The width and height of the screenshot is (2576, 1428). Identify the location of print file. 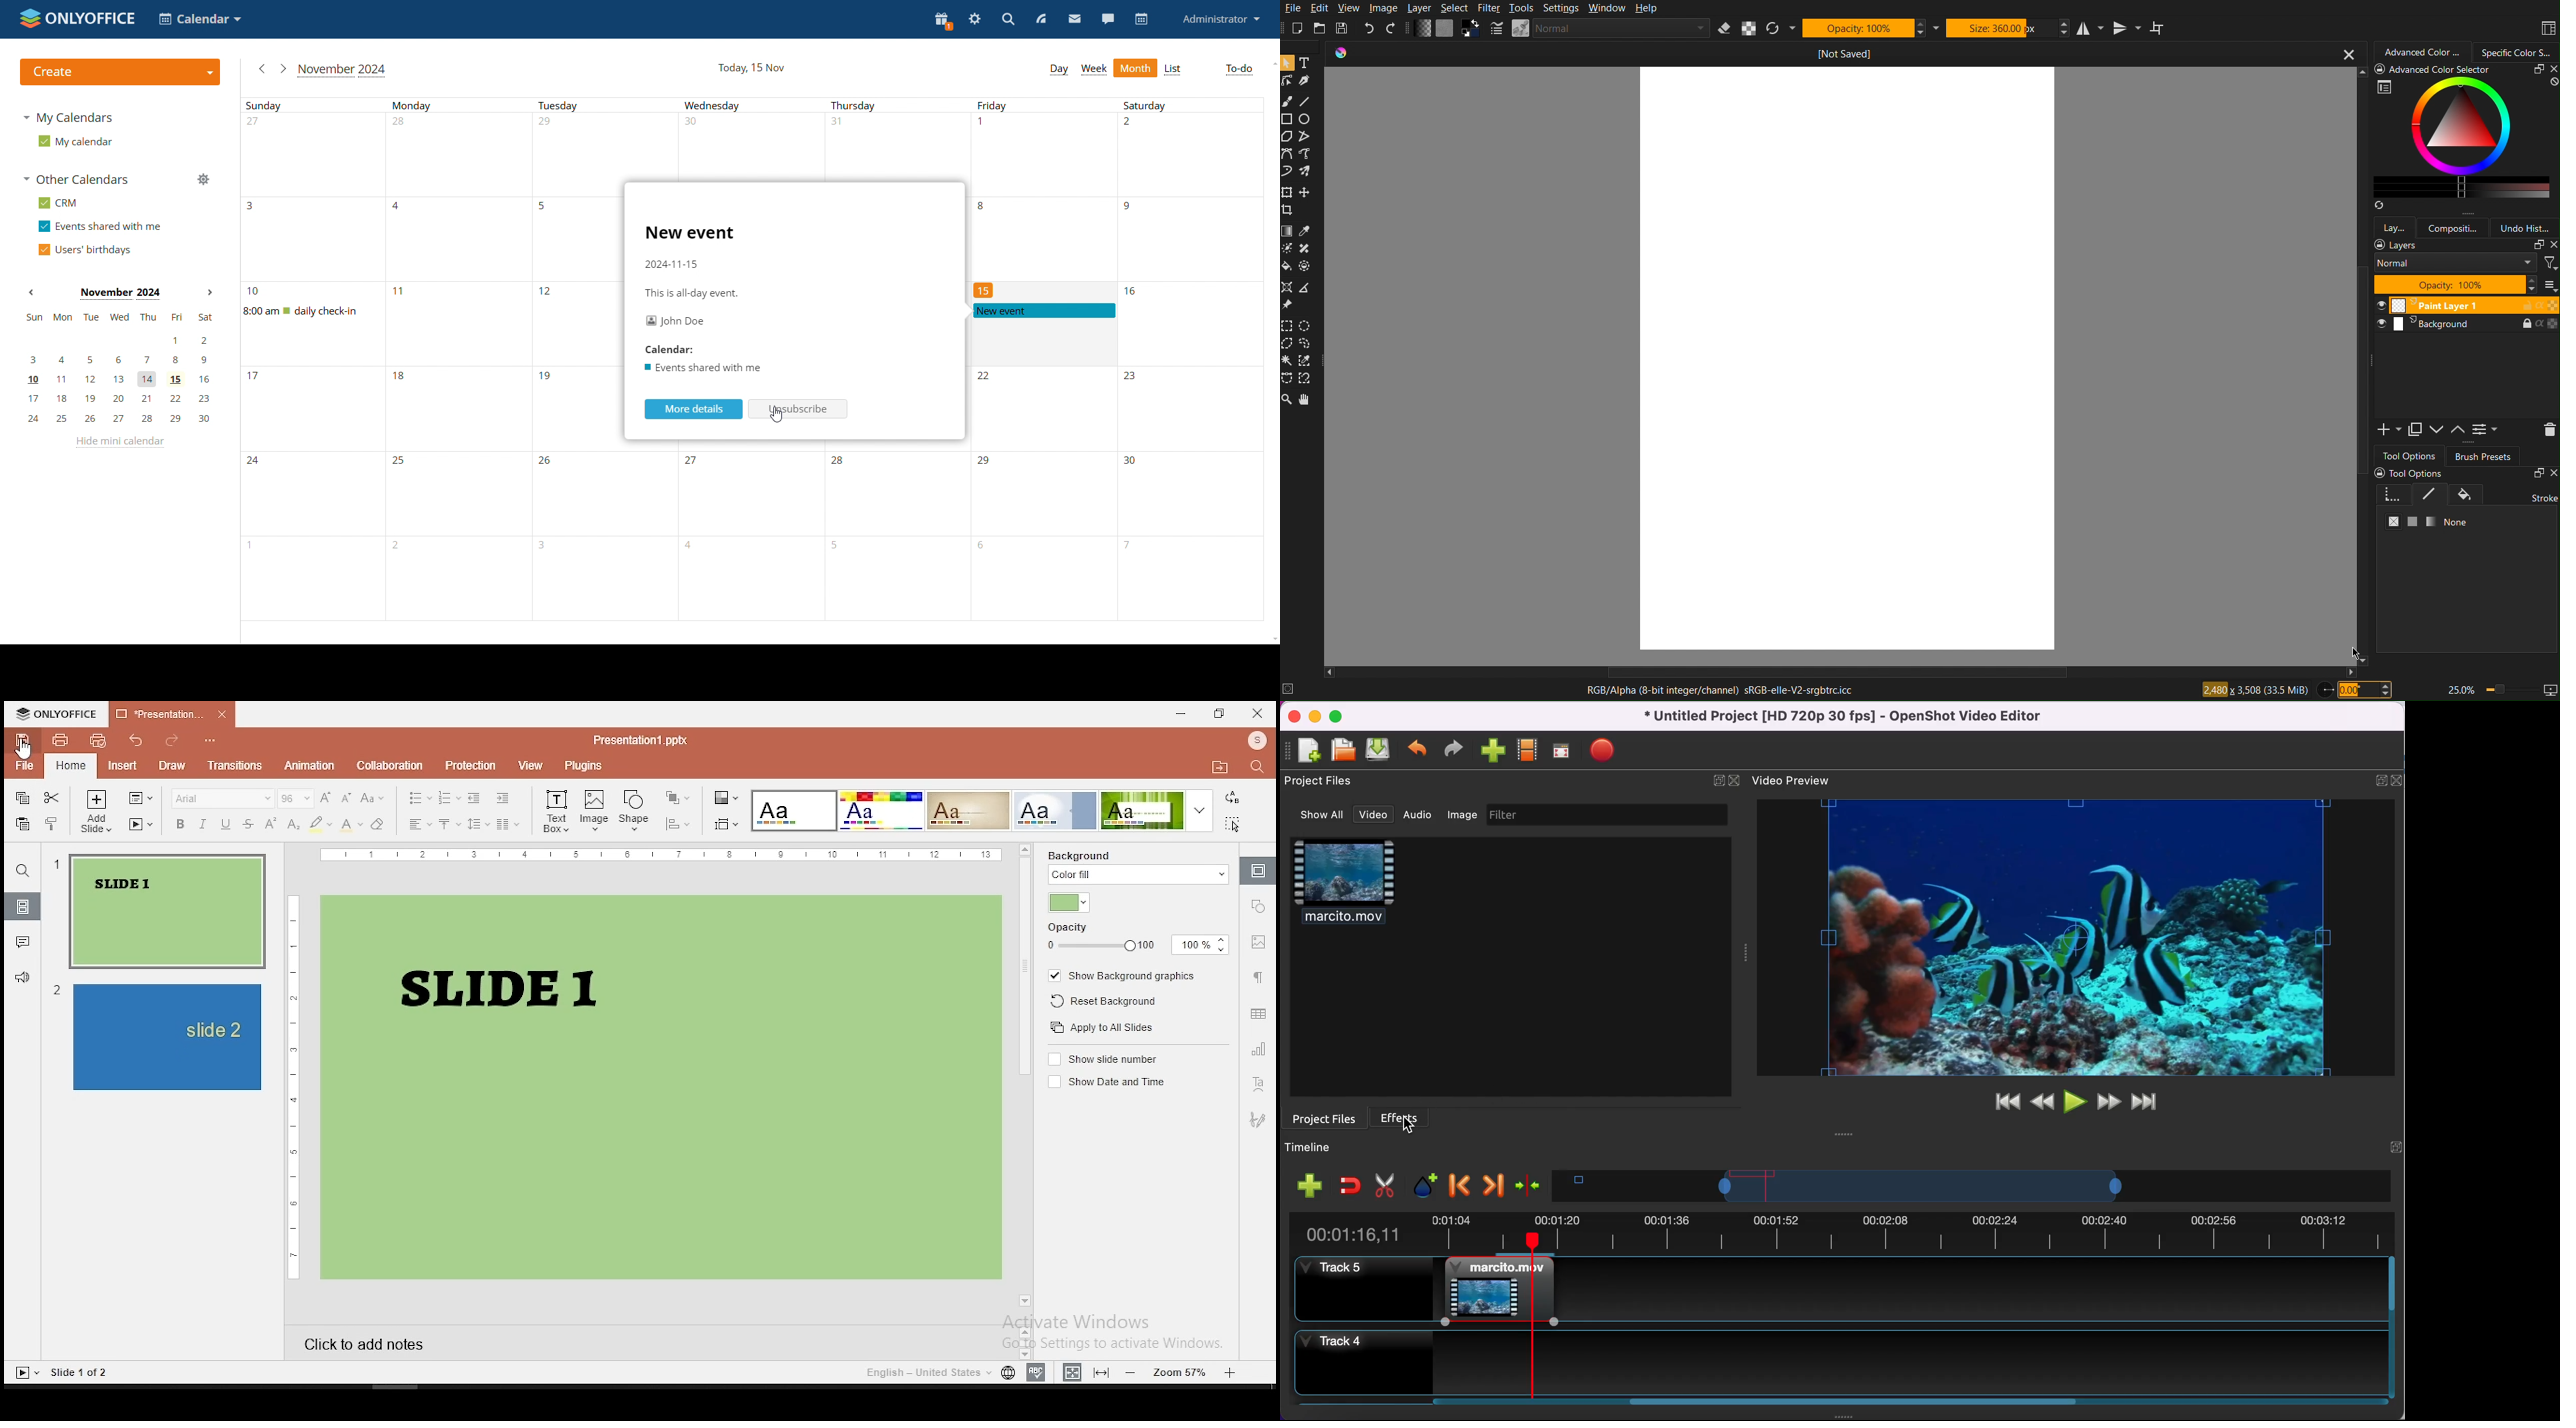
(59, 739).